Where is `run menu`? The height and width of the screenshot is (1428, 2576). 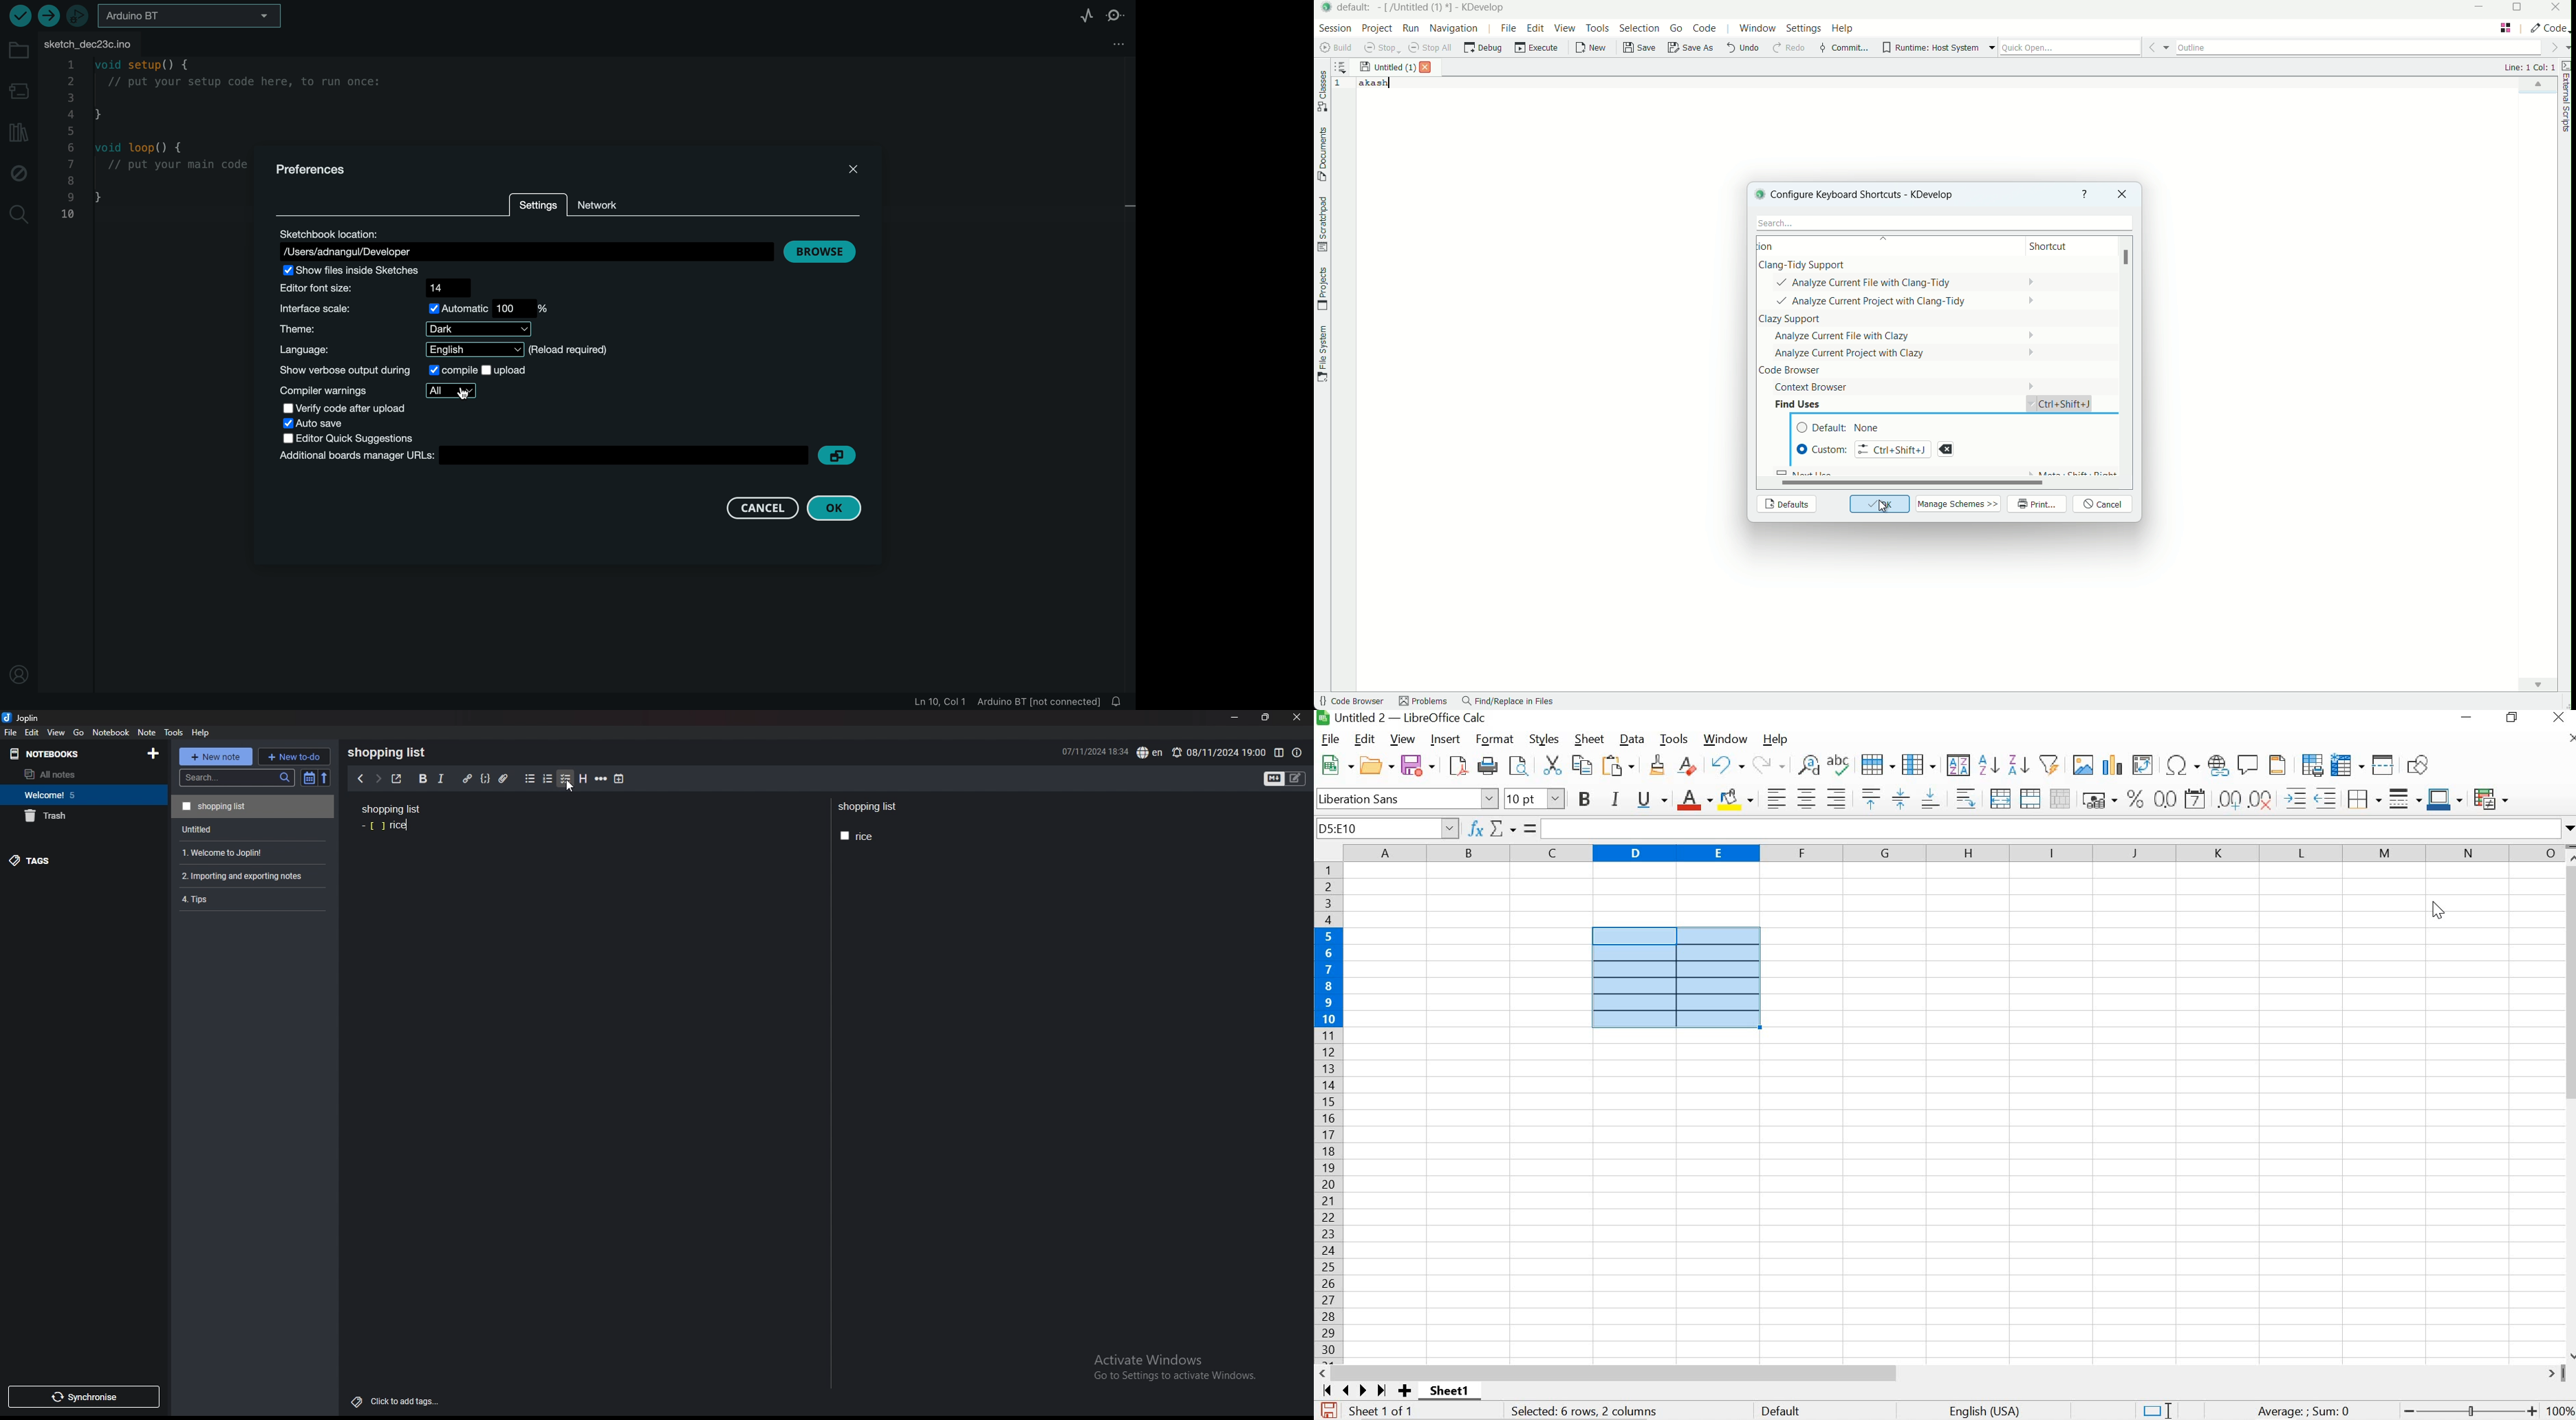
run menu is located at coordinates (1411, 28).